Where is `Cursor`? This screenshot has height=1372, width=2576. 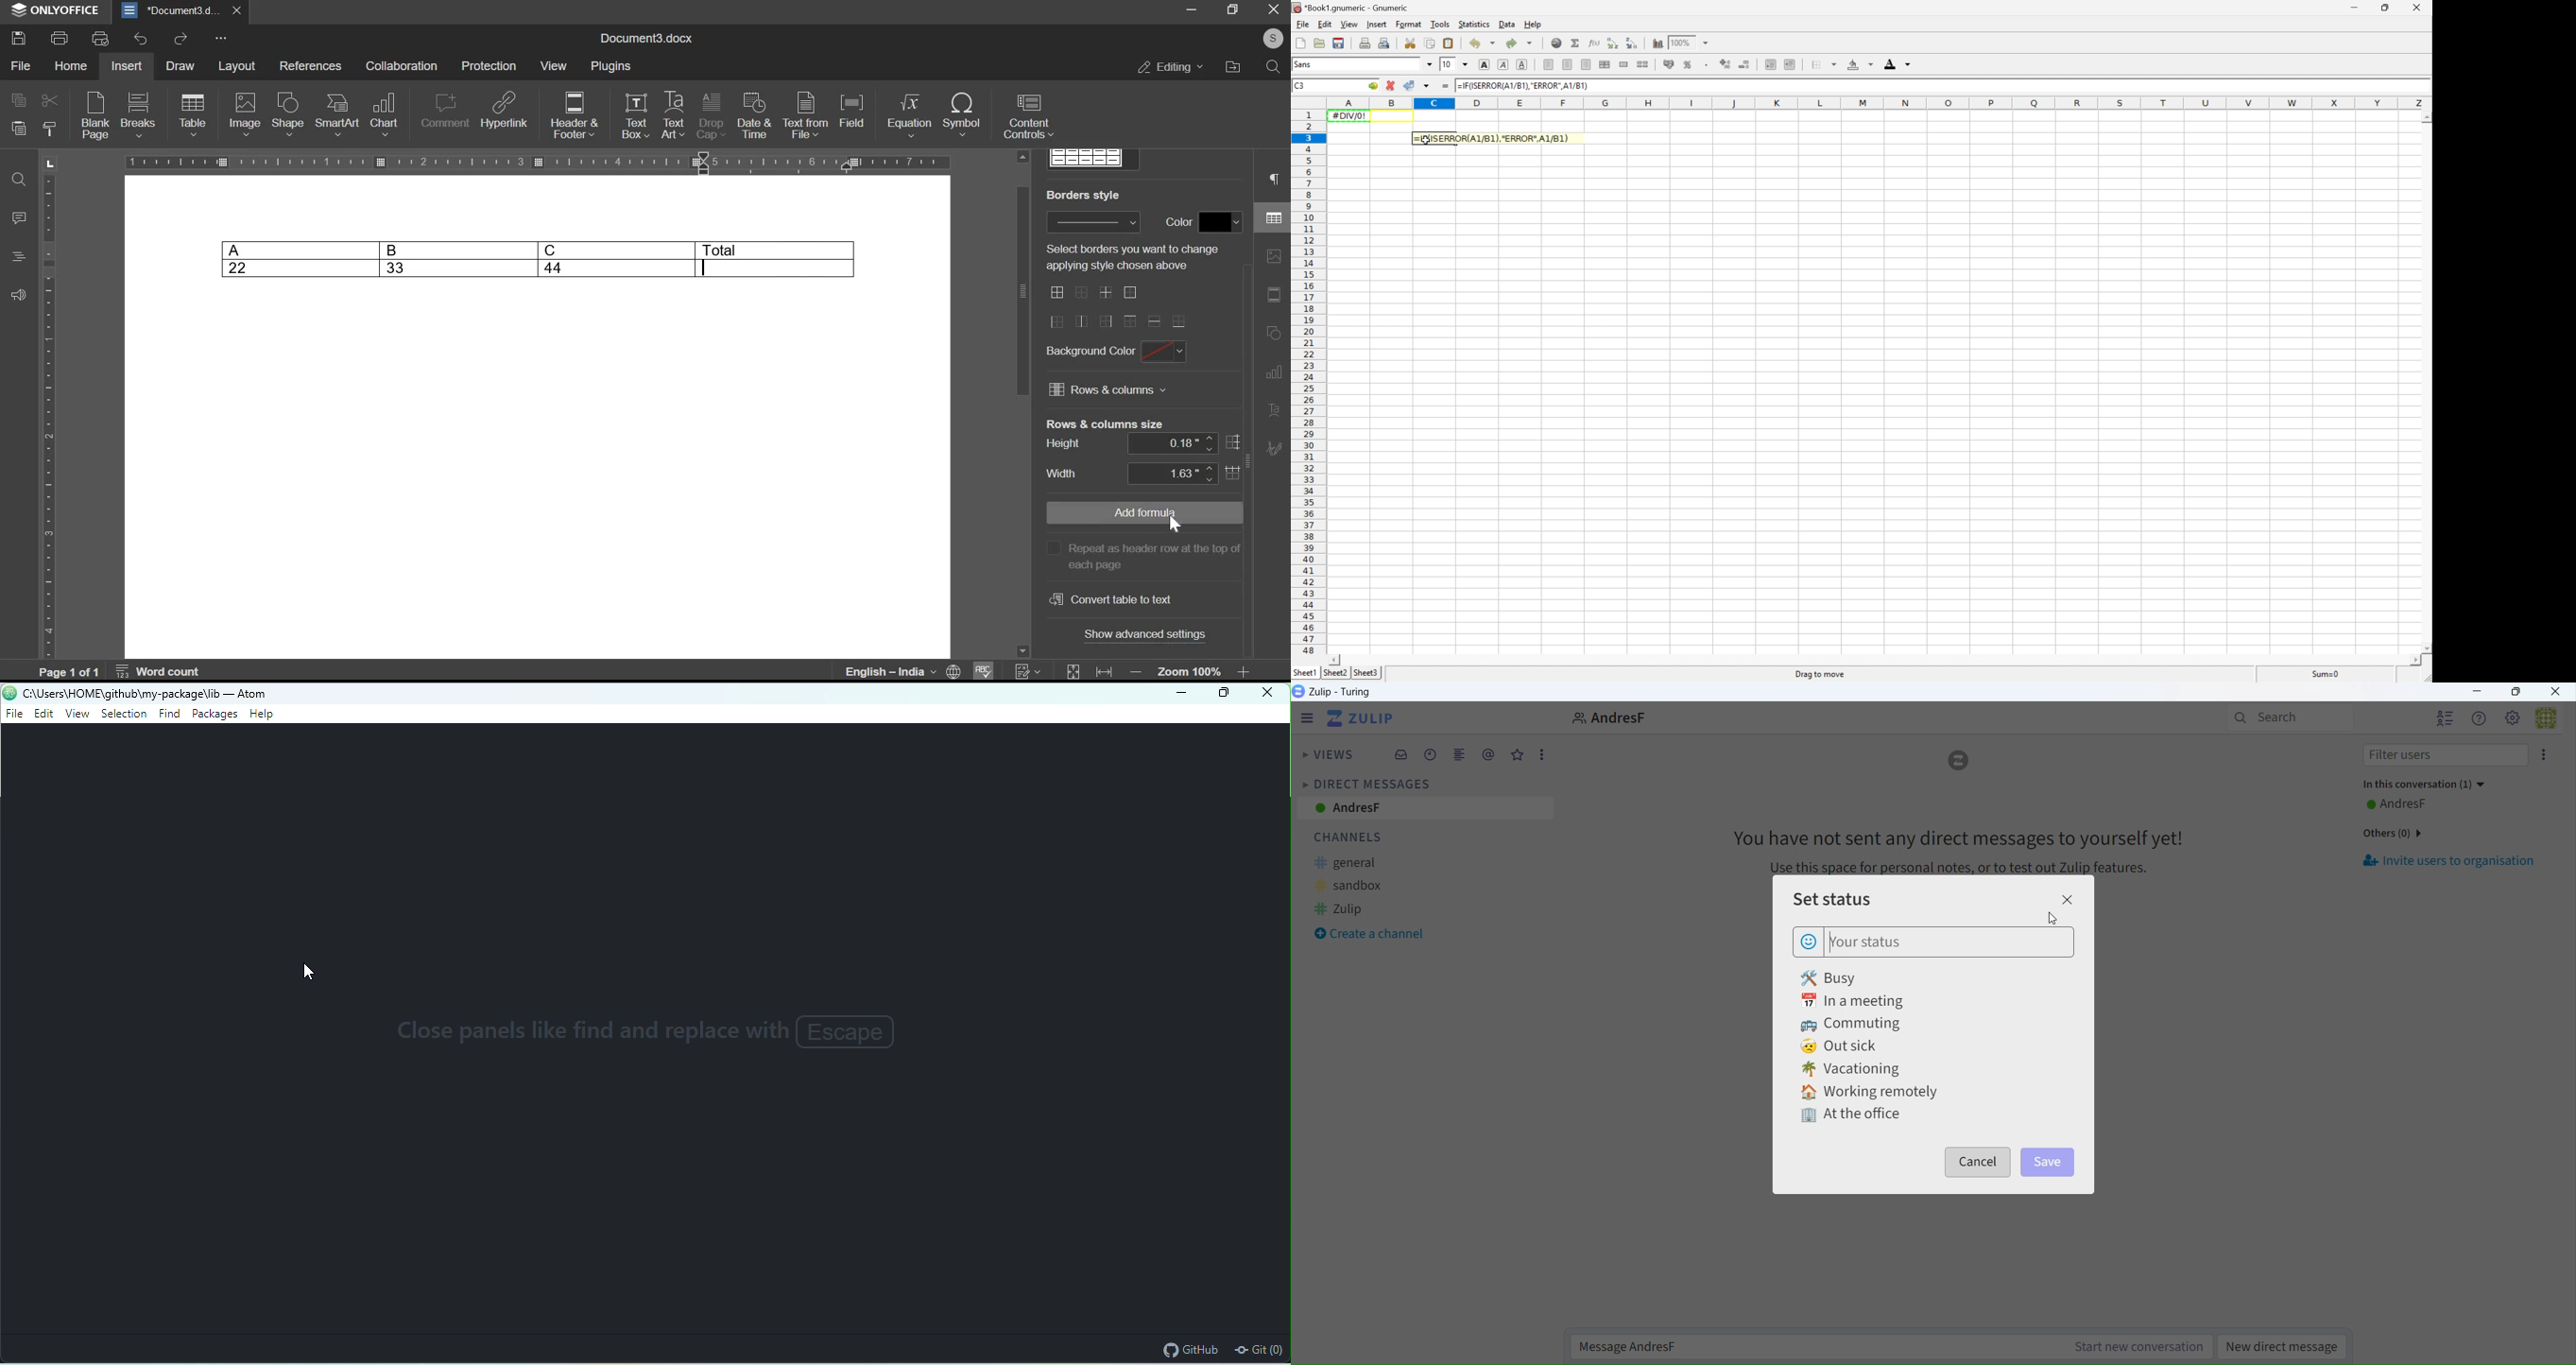
Cursor is located at coordinates (2056, 919).